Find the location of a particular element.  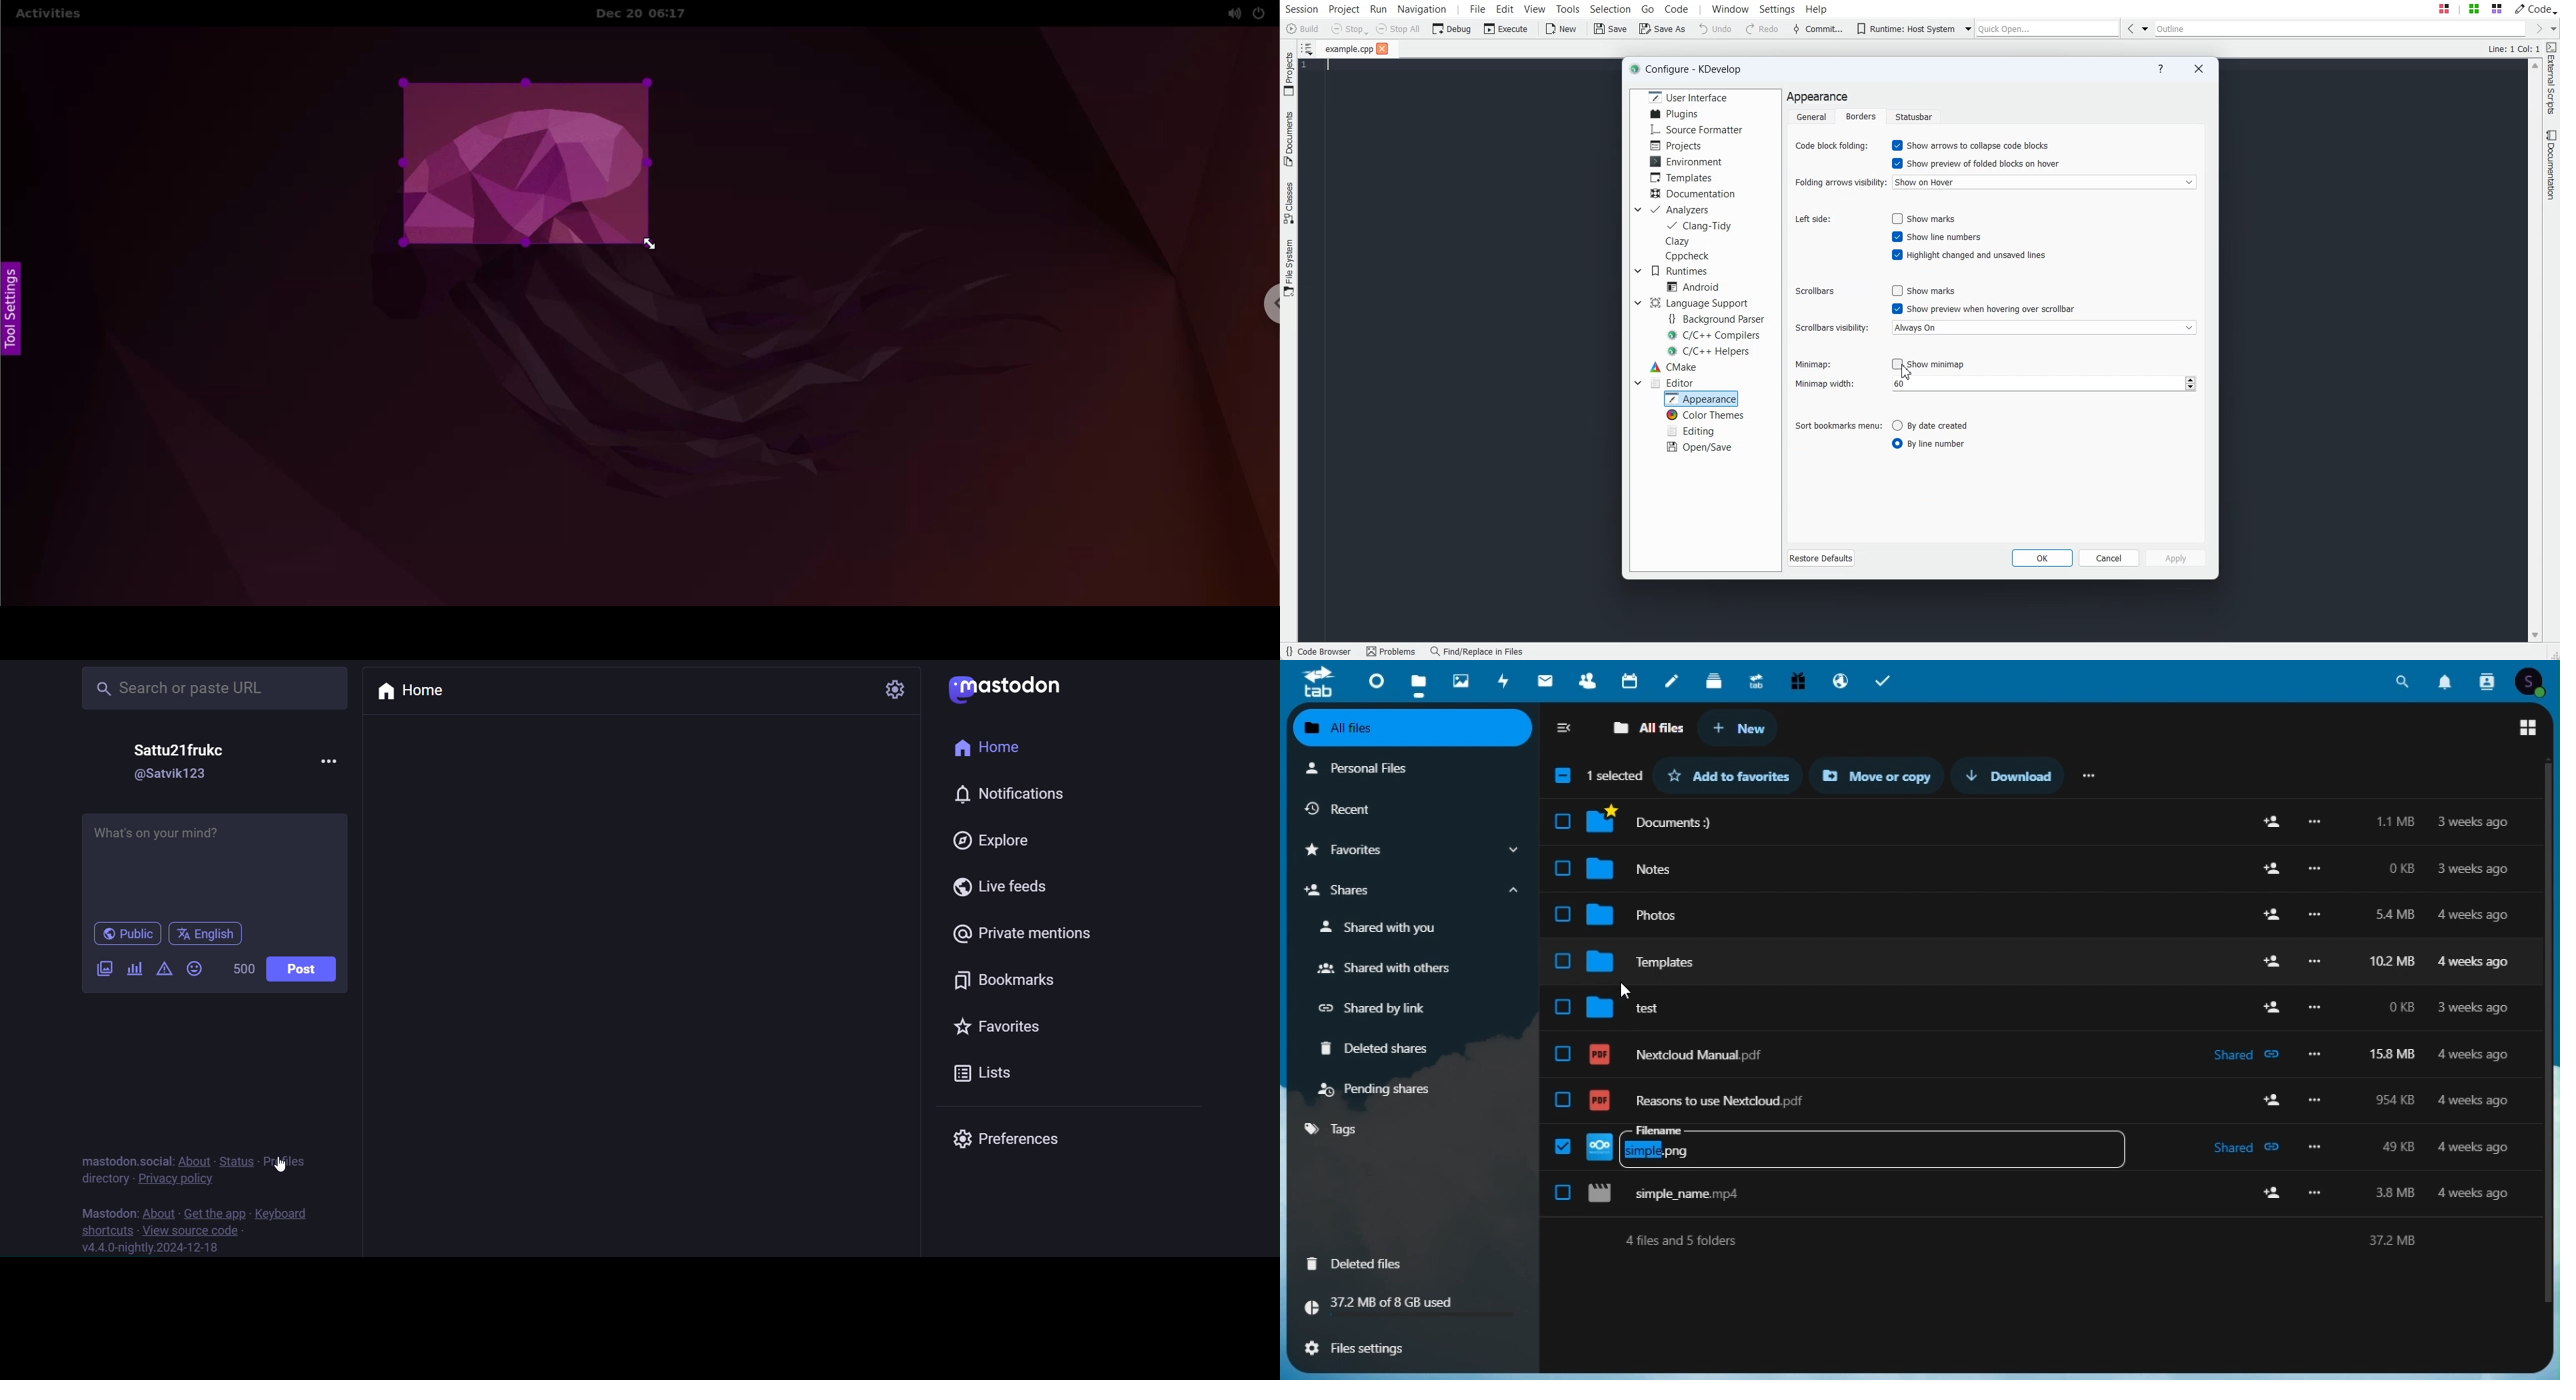

new is located at coordinates (1739, 729).